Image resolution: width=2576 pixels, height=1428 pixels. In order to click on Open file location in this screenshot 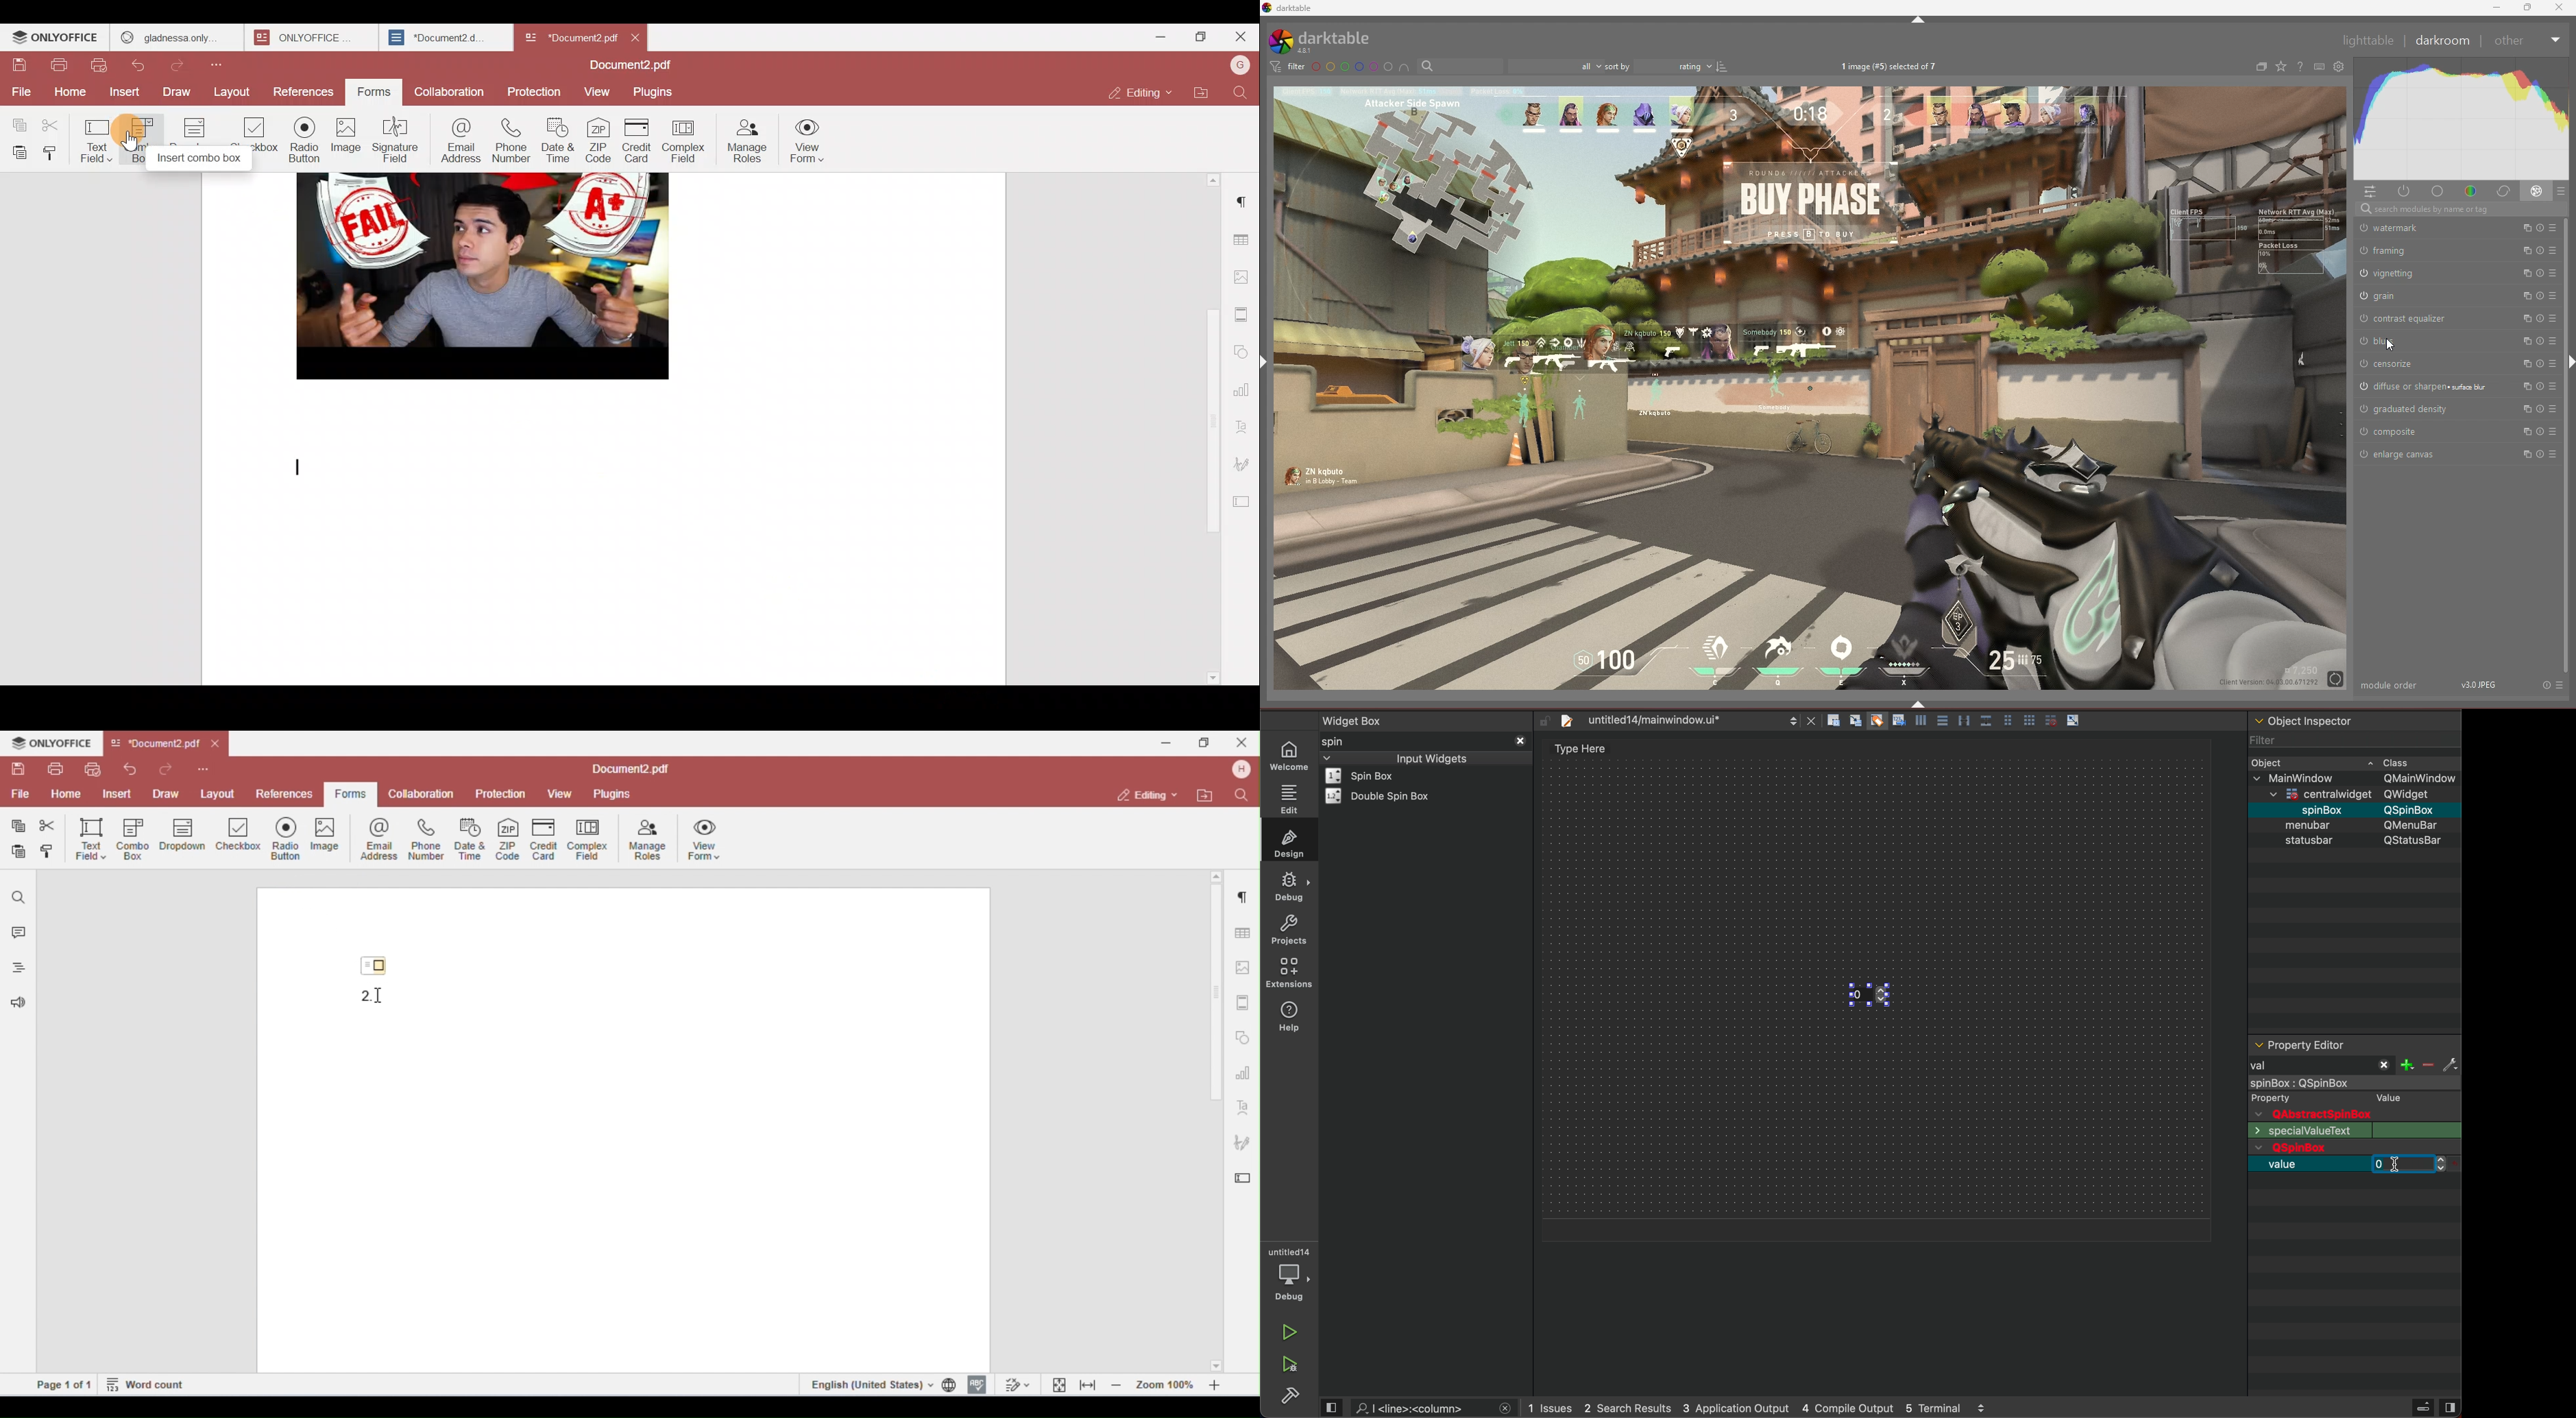, I will do `click(1198, 95)`.